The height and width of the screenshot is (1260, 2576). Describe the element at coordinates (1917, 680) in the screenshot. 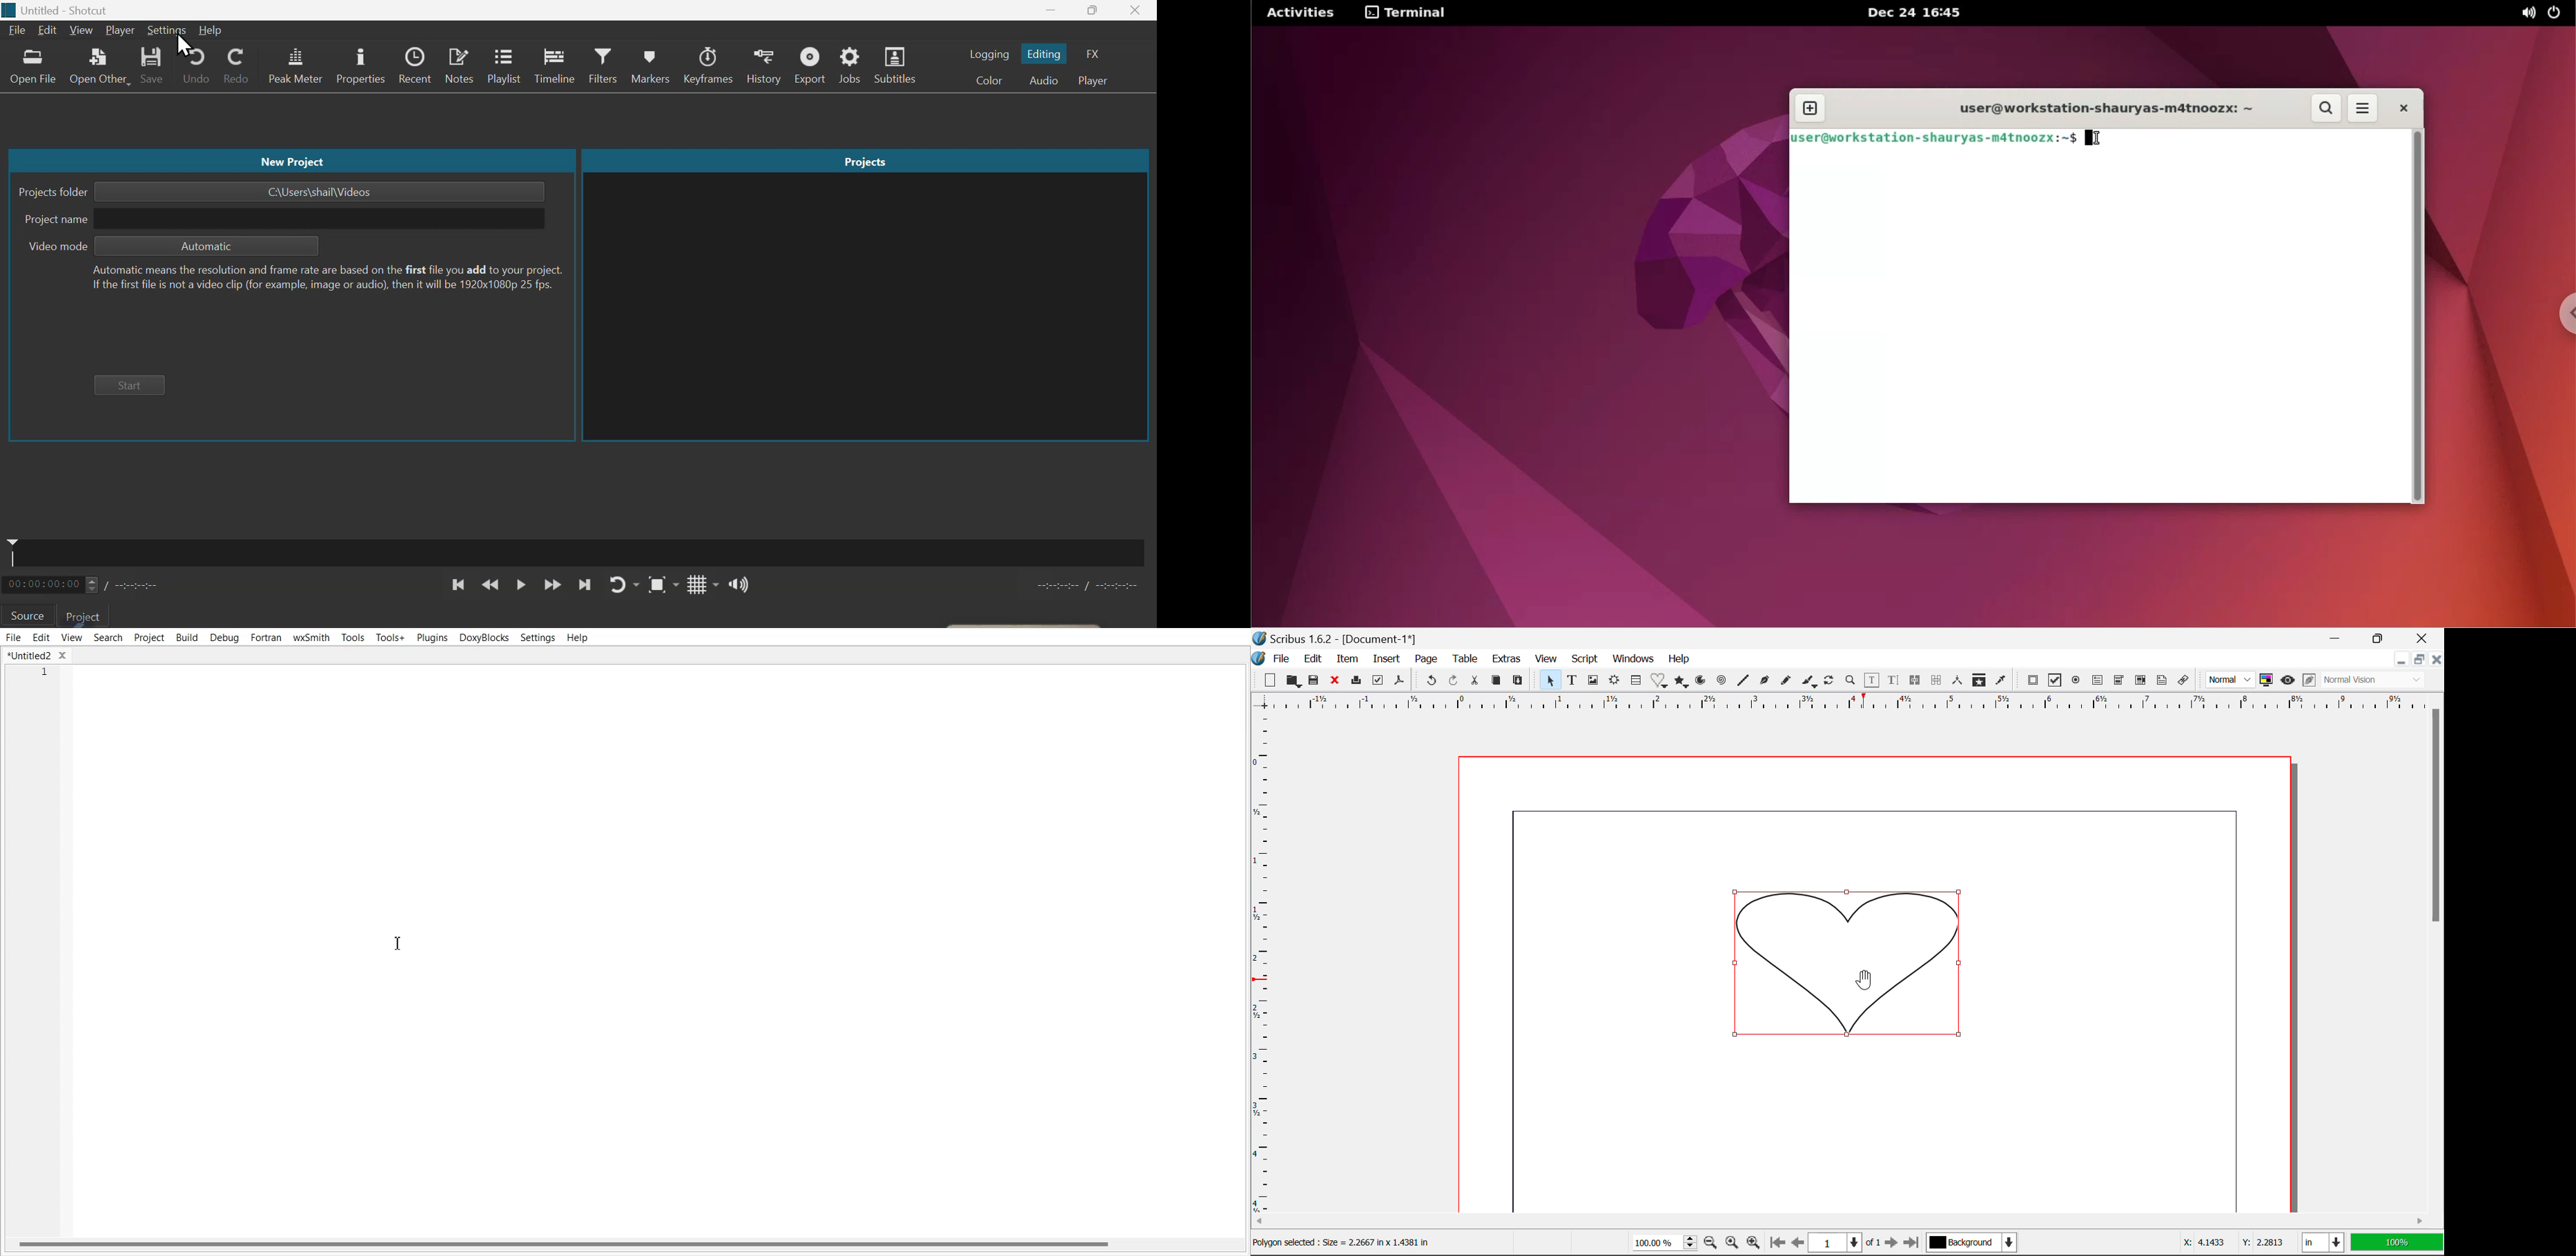

I see `Link Text Frames` at that location.